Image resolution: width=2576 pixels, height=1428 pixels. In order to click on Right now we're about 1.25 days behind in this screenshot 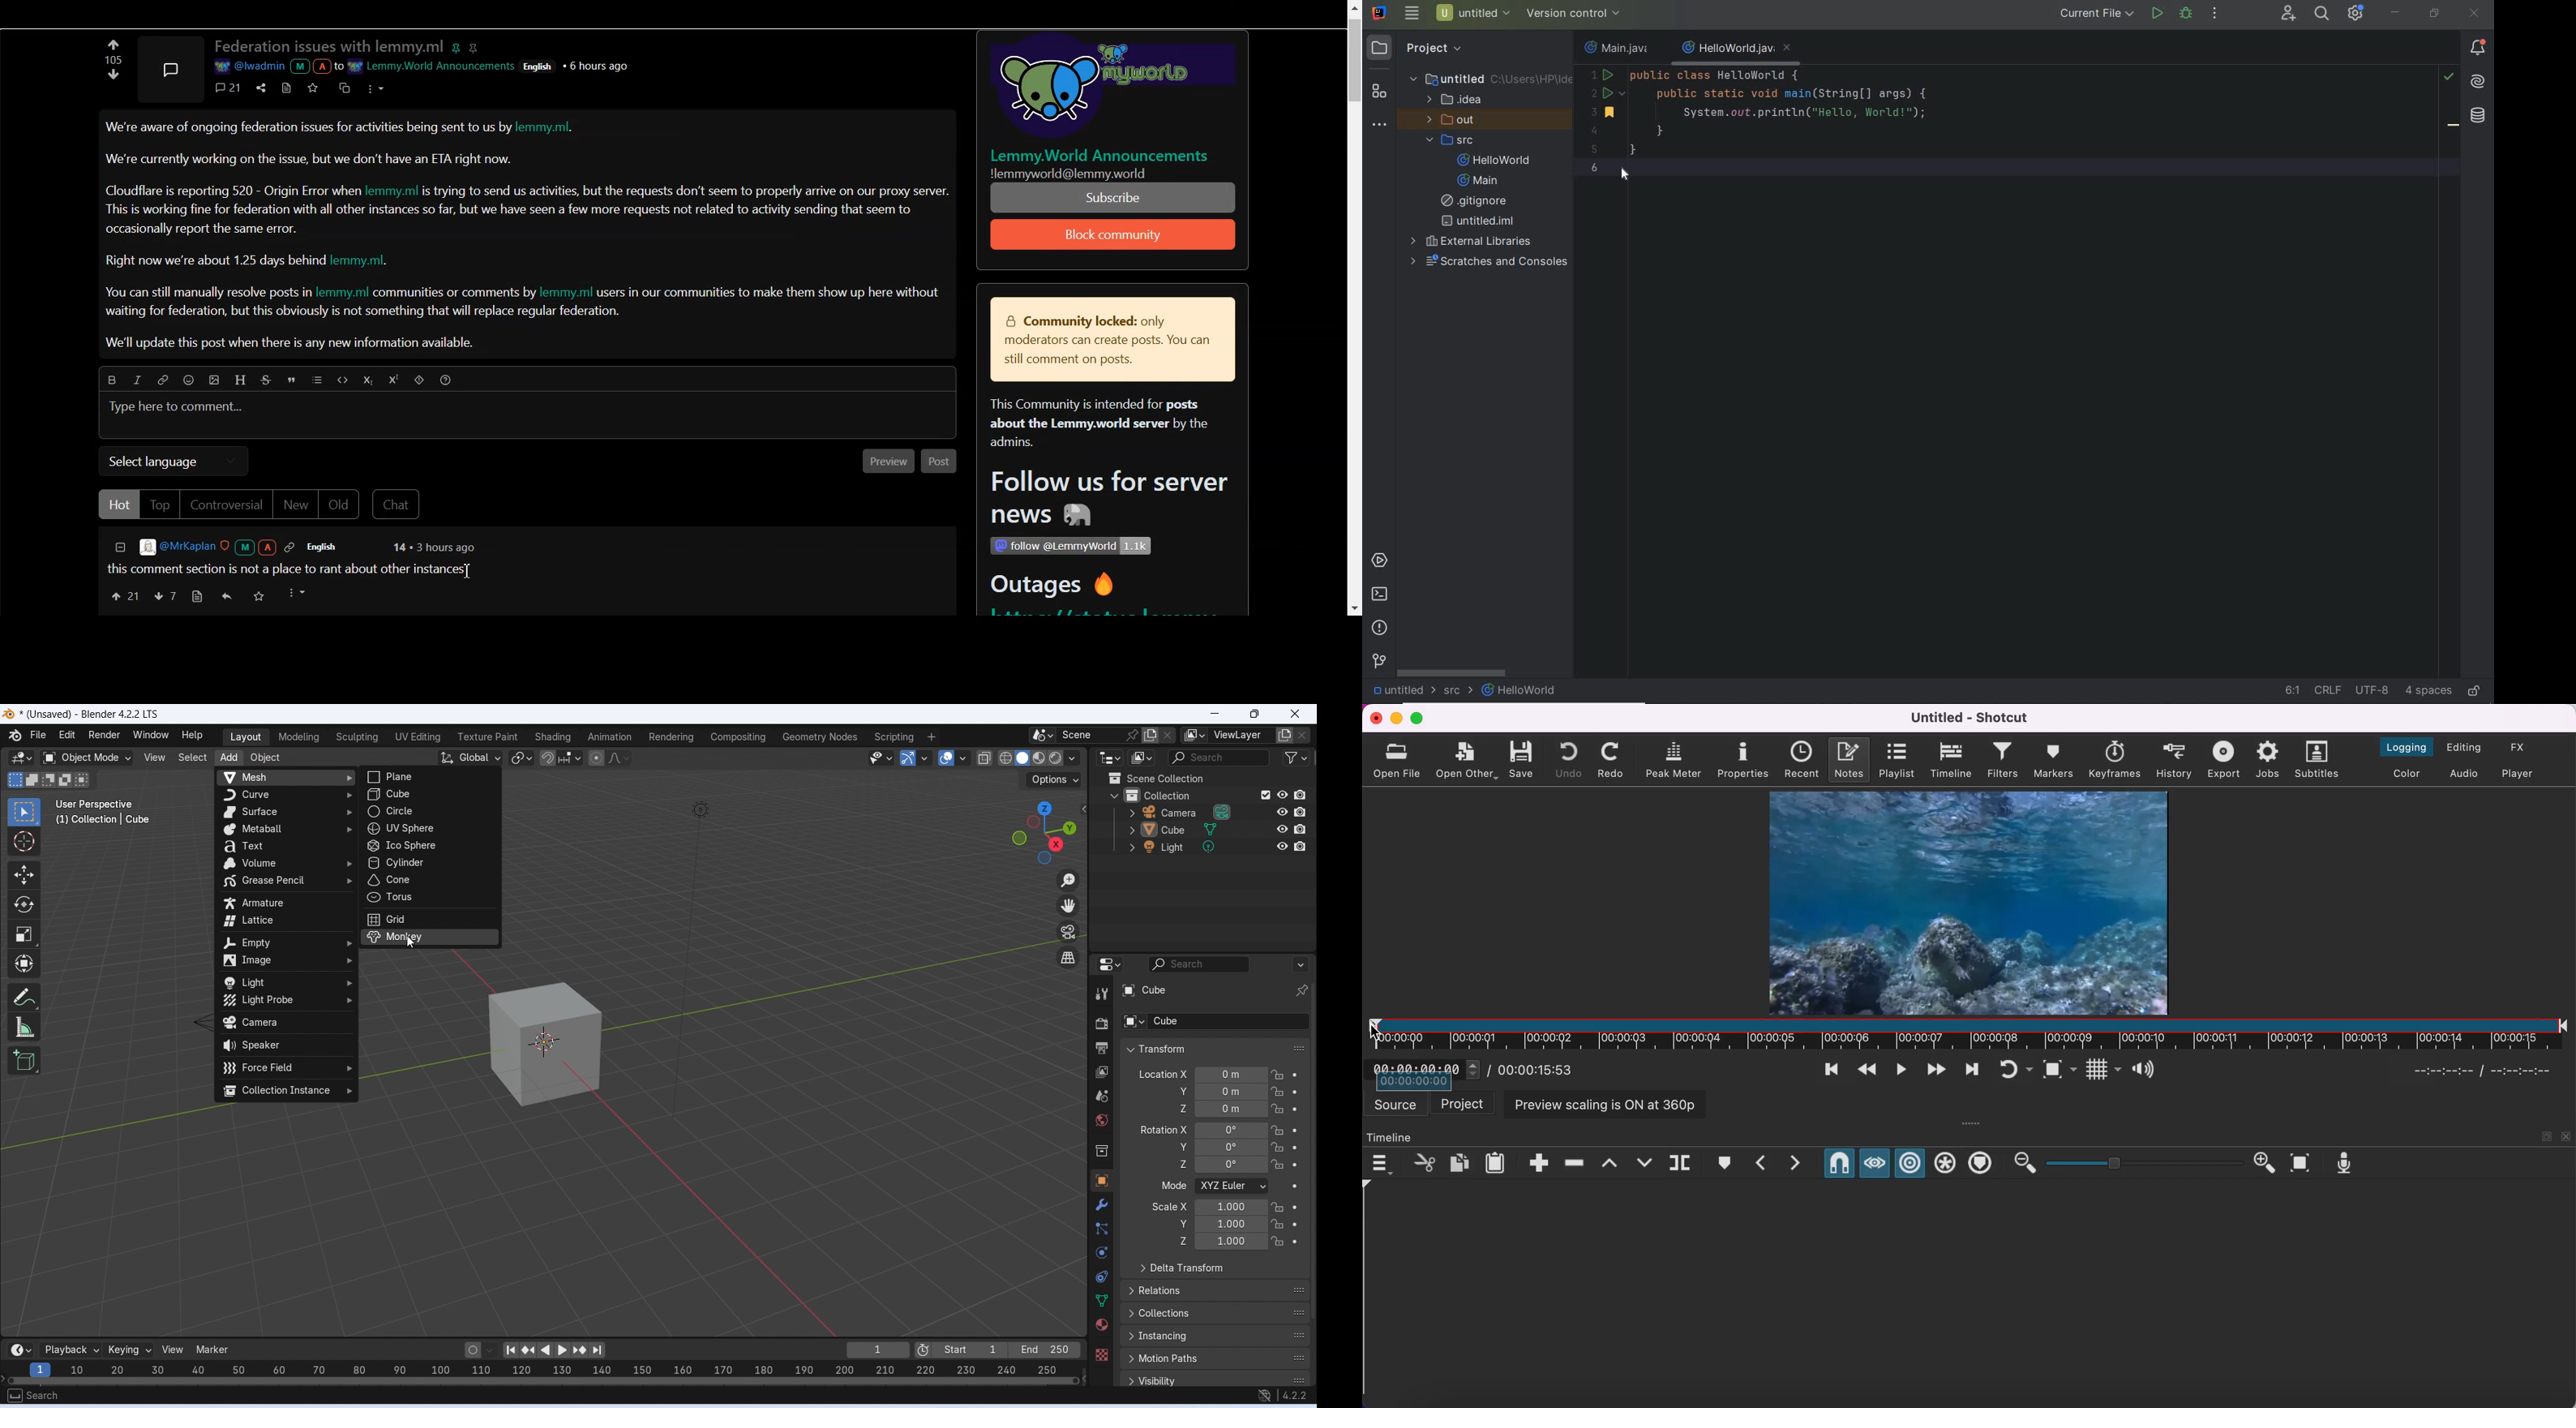, I will do `click(216, 261)`.